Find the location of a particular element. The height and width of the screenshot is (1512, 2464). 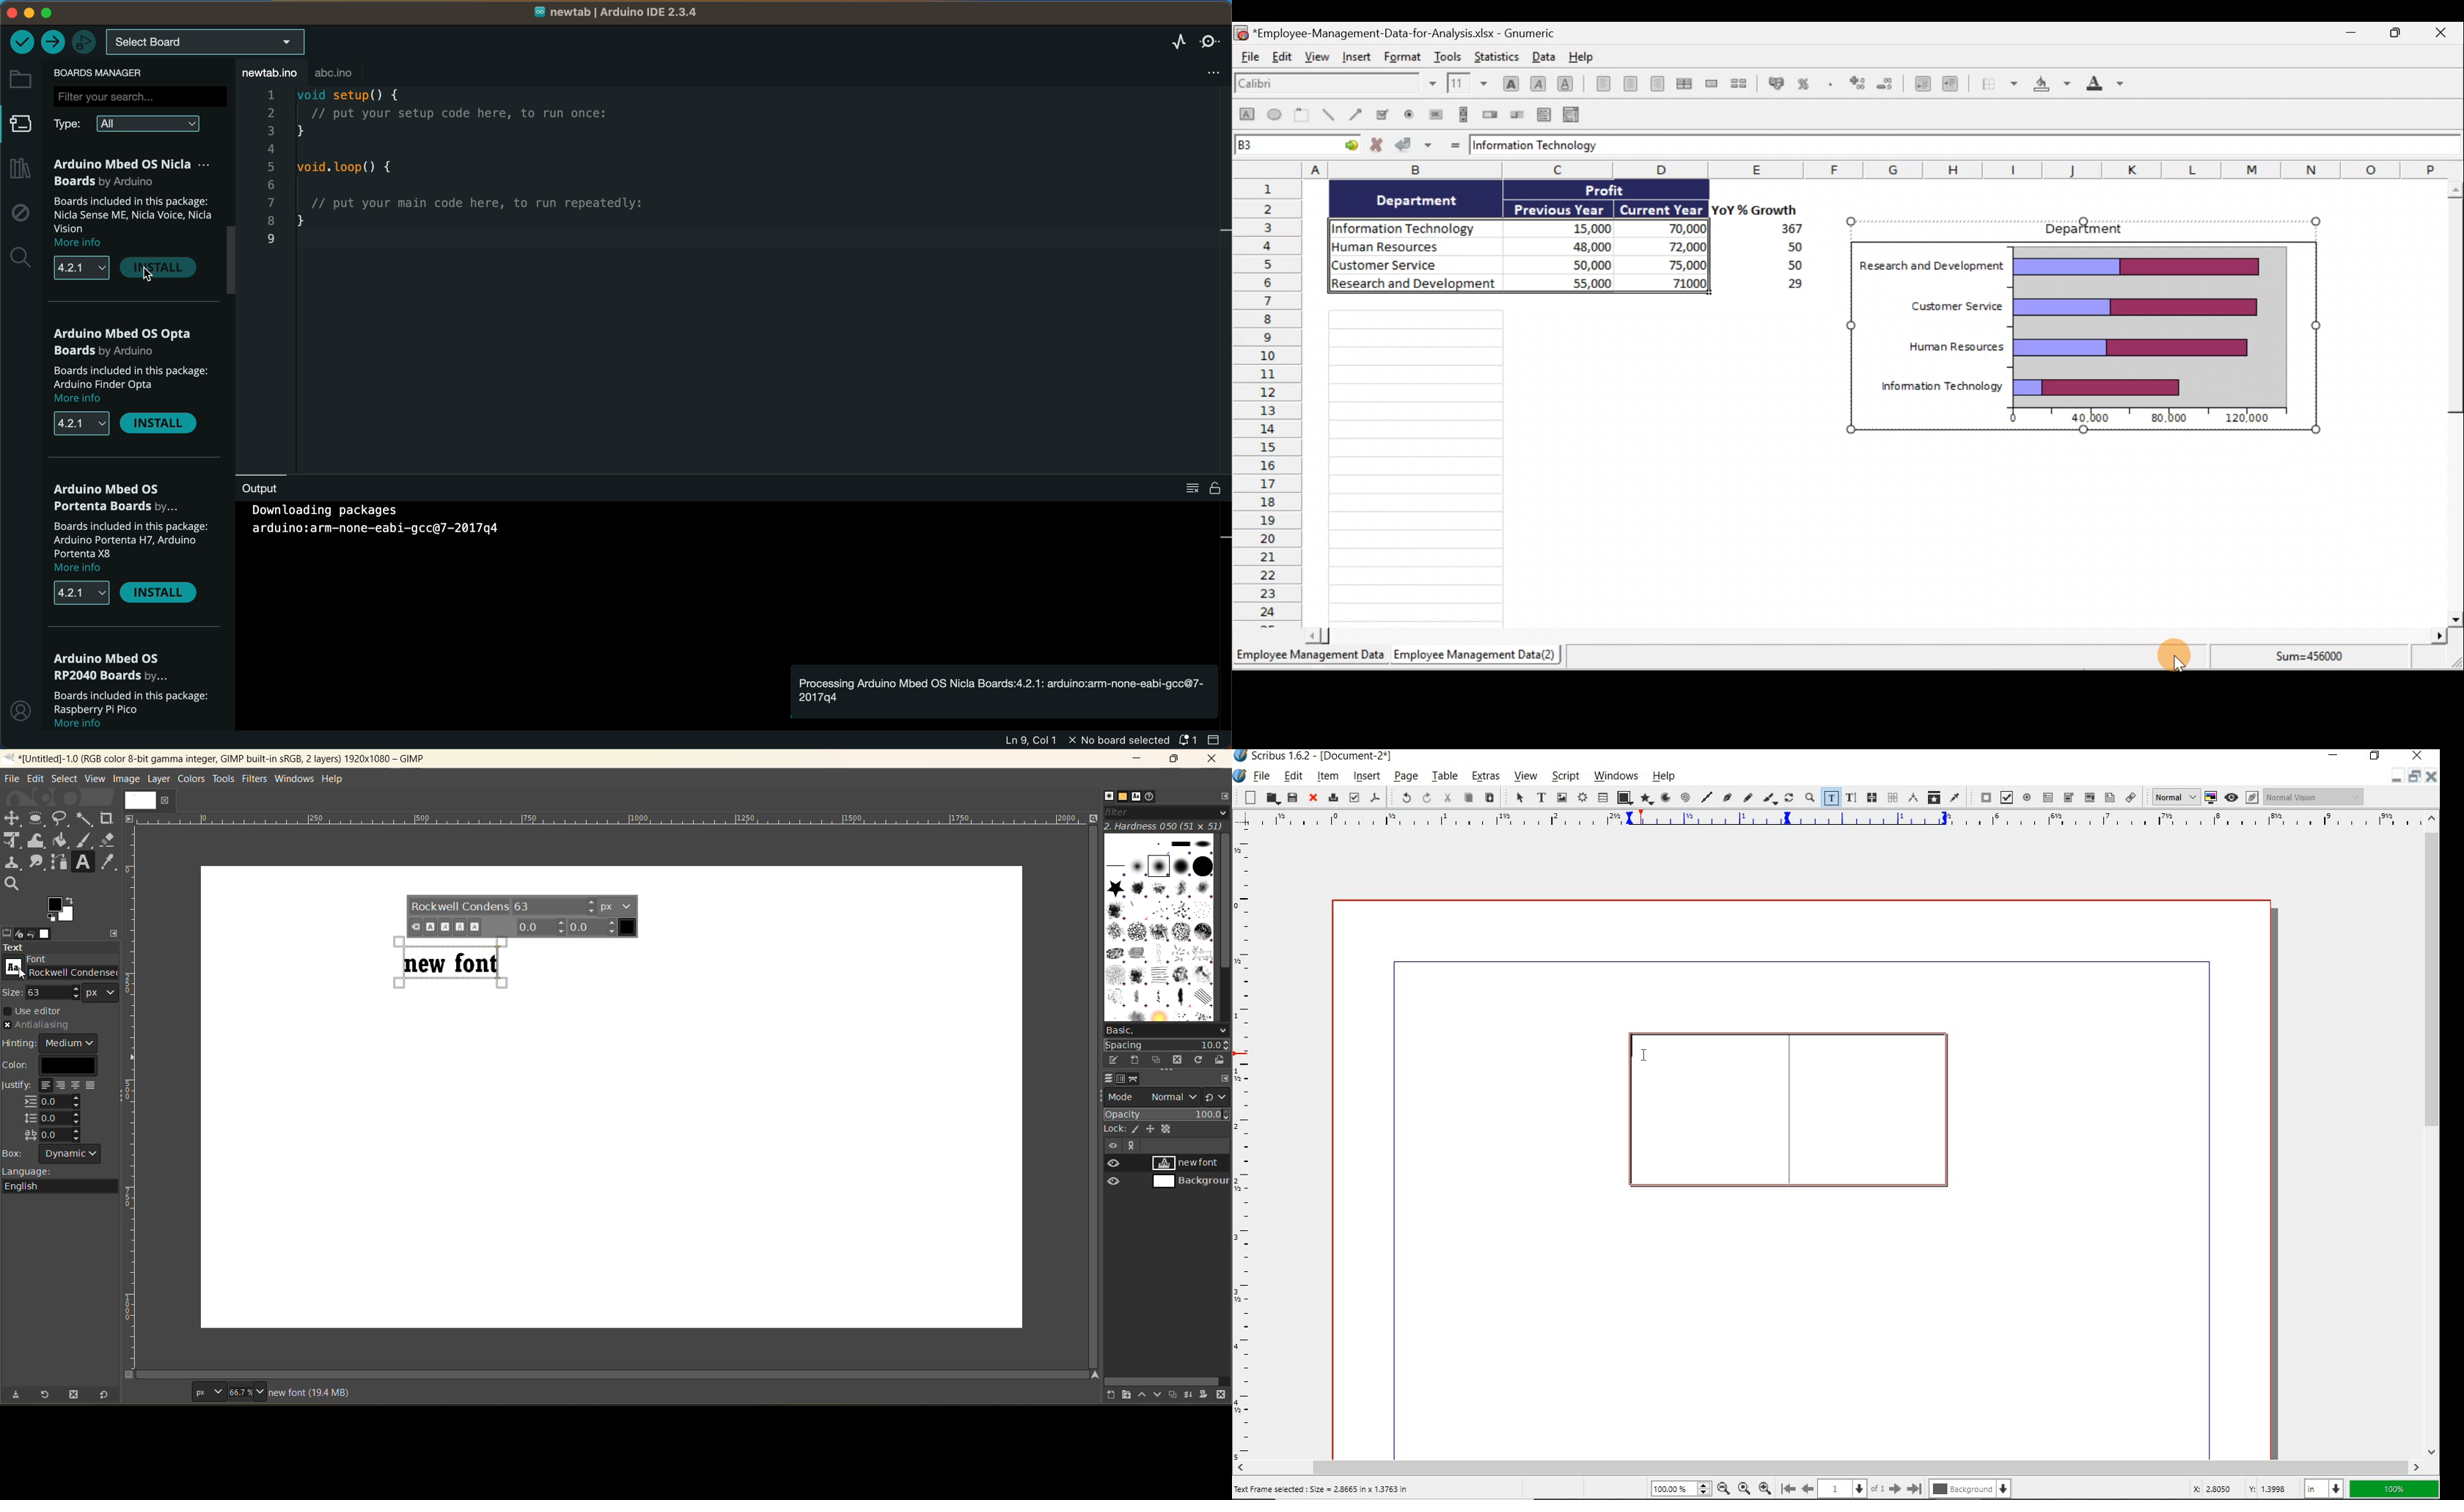

spiral is located at coordinates (1685, 797).